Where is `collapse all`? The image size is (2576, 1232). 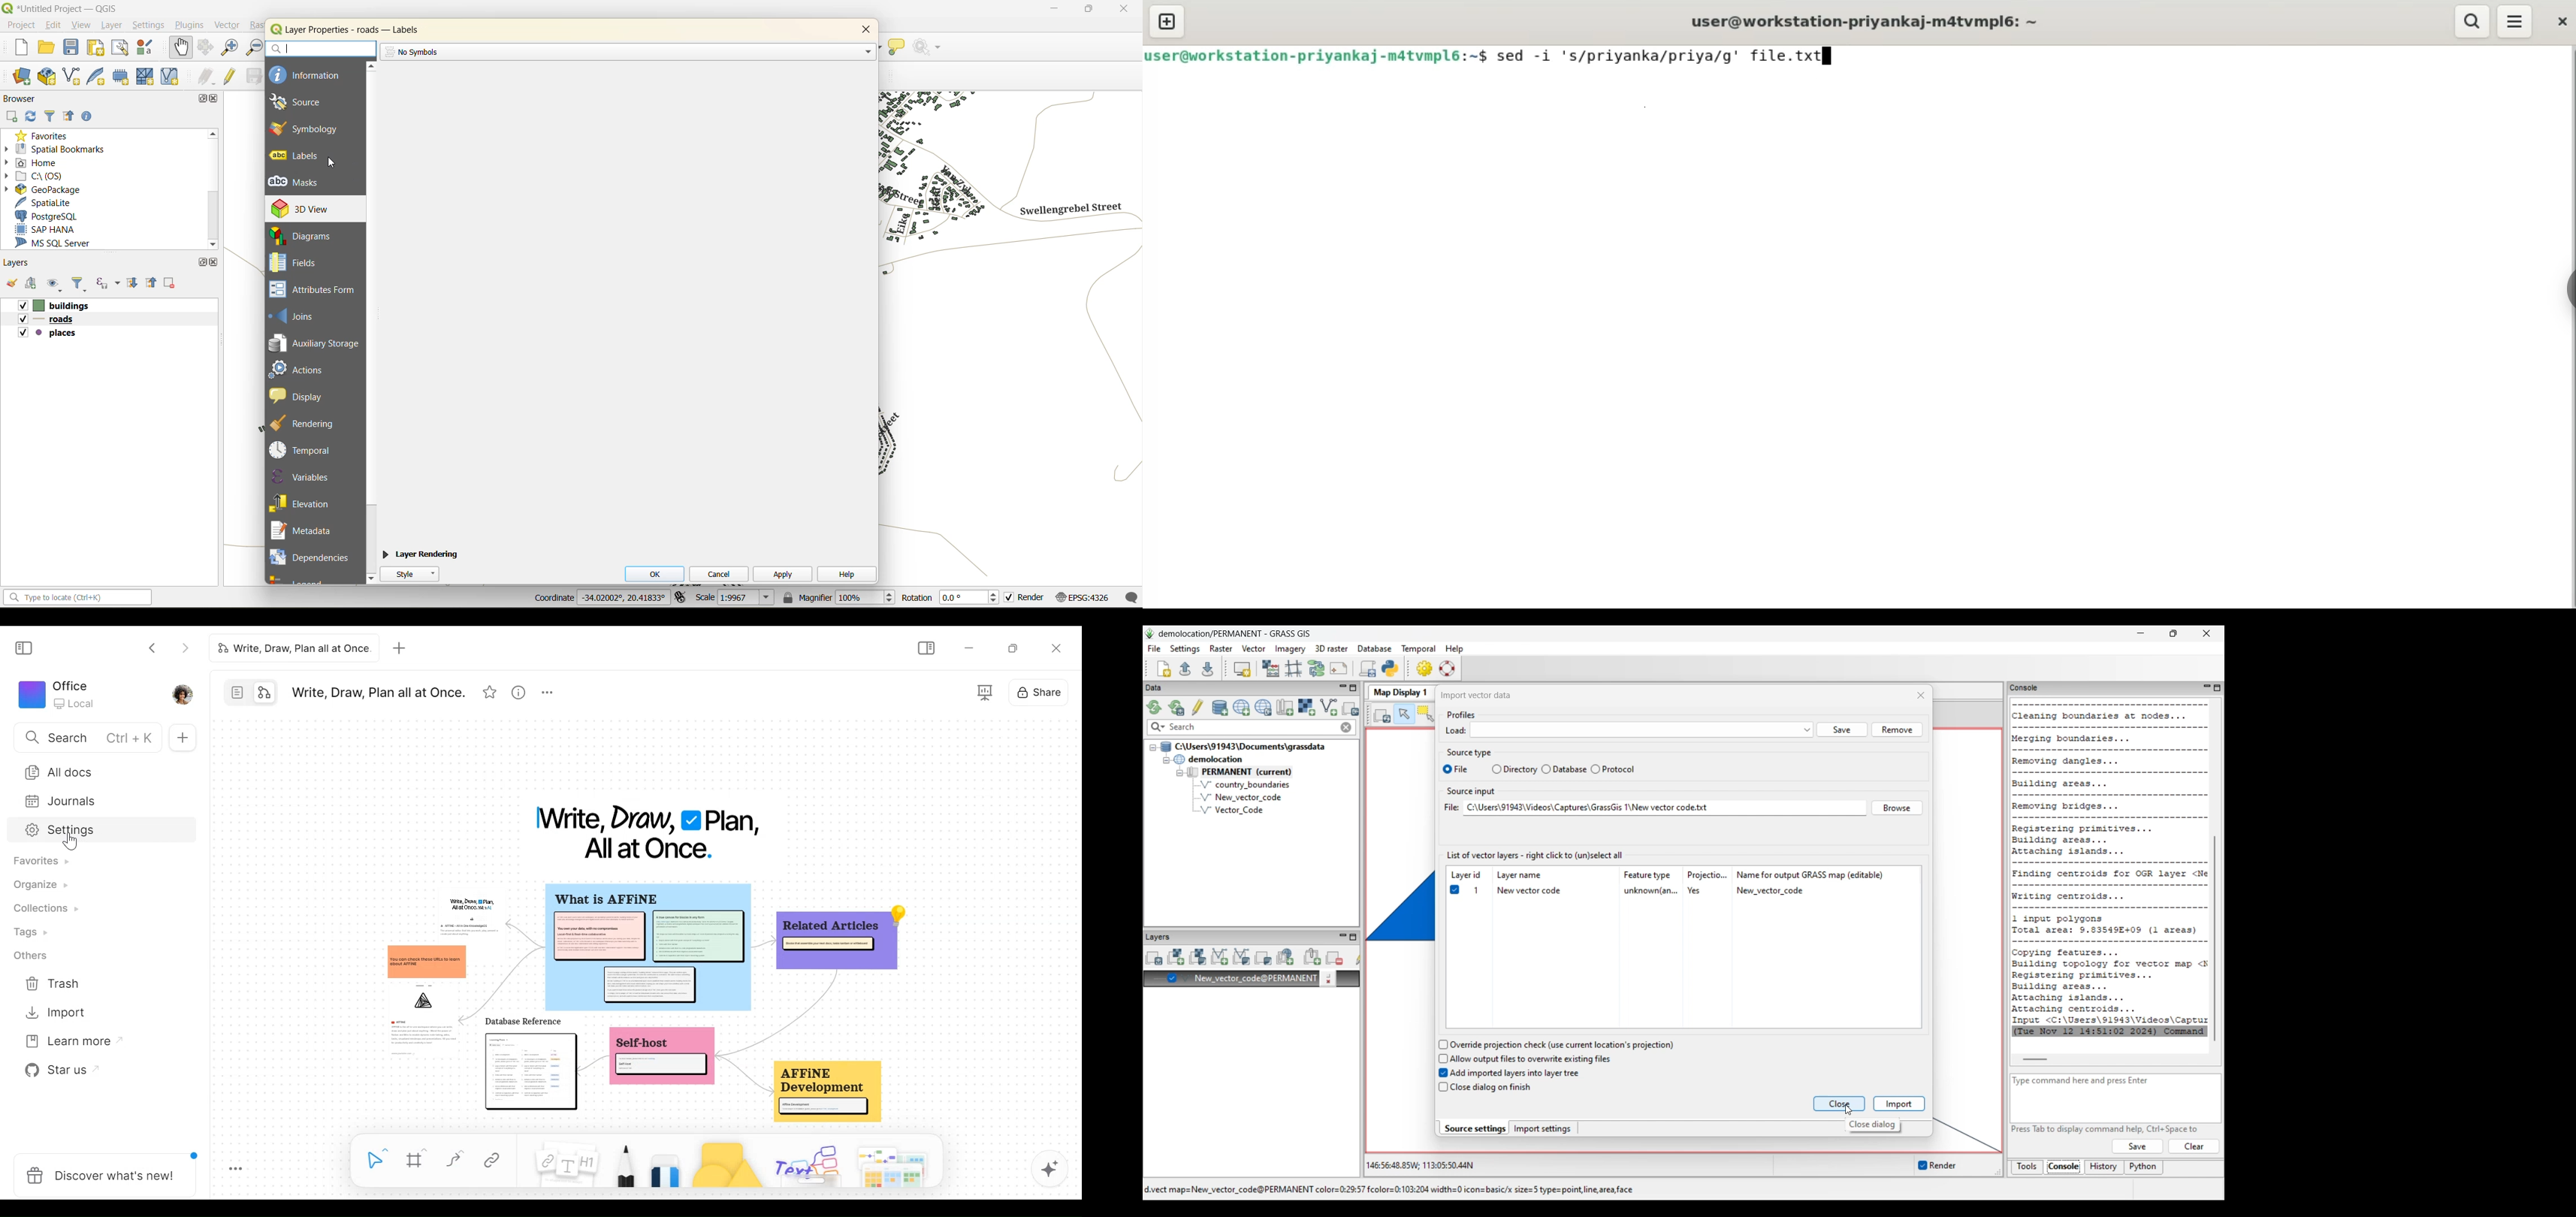
collapse all is located at coordinates (152, 285).